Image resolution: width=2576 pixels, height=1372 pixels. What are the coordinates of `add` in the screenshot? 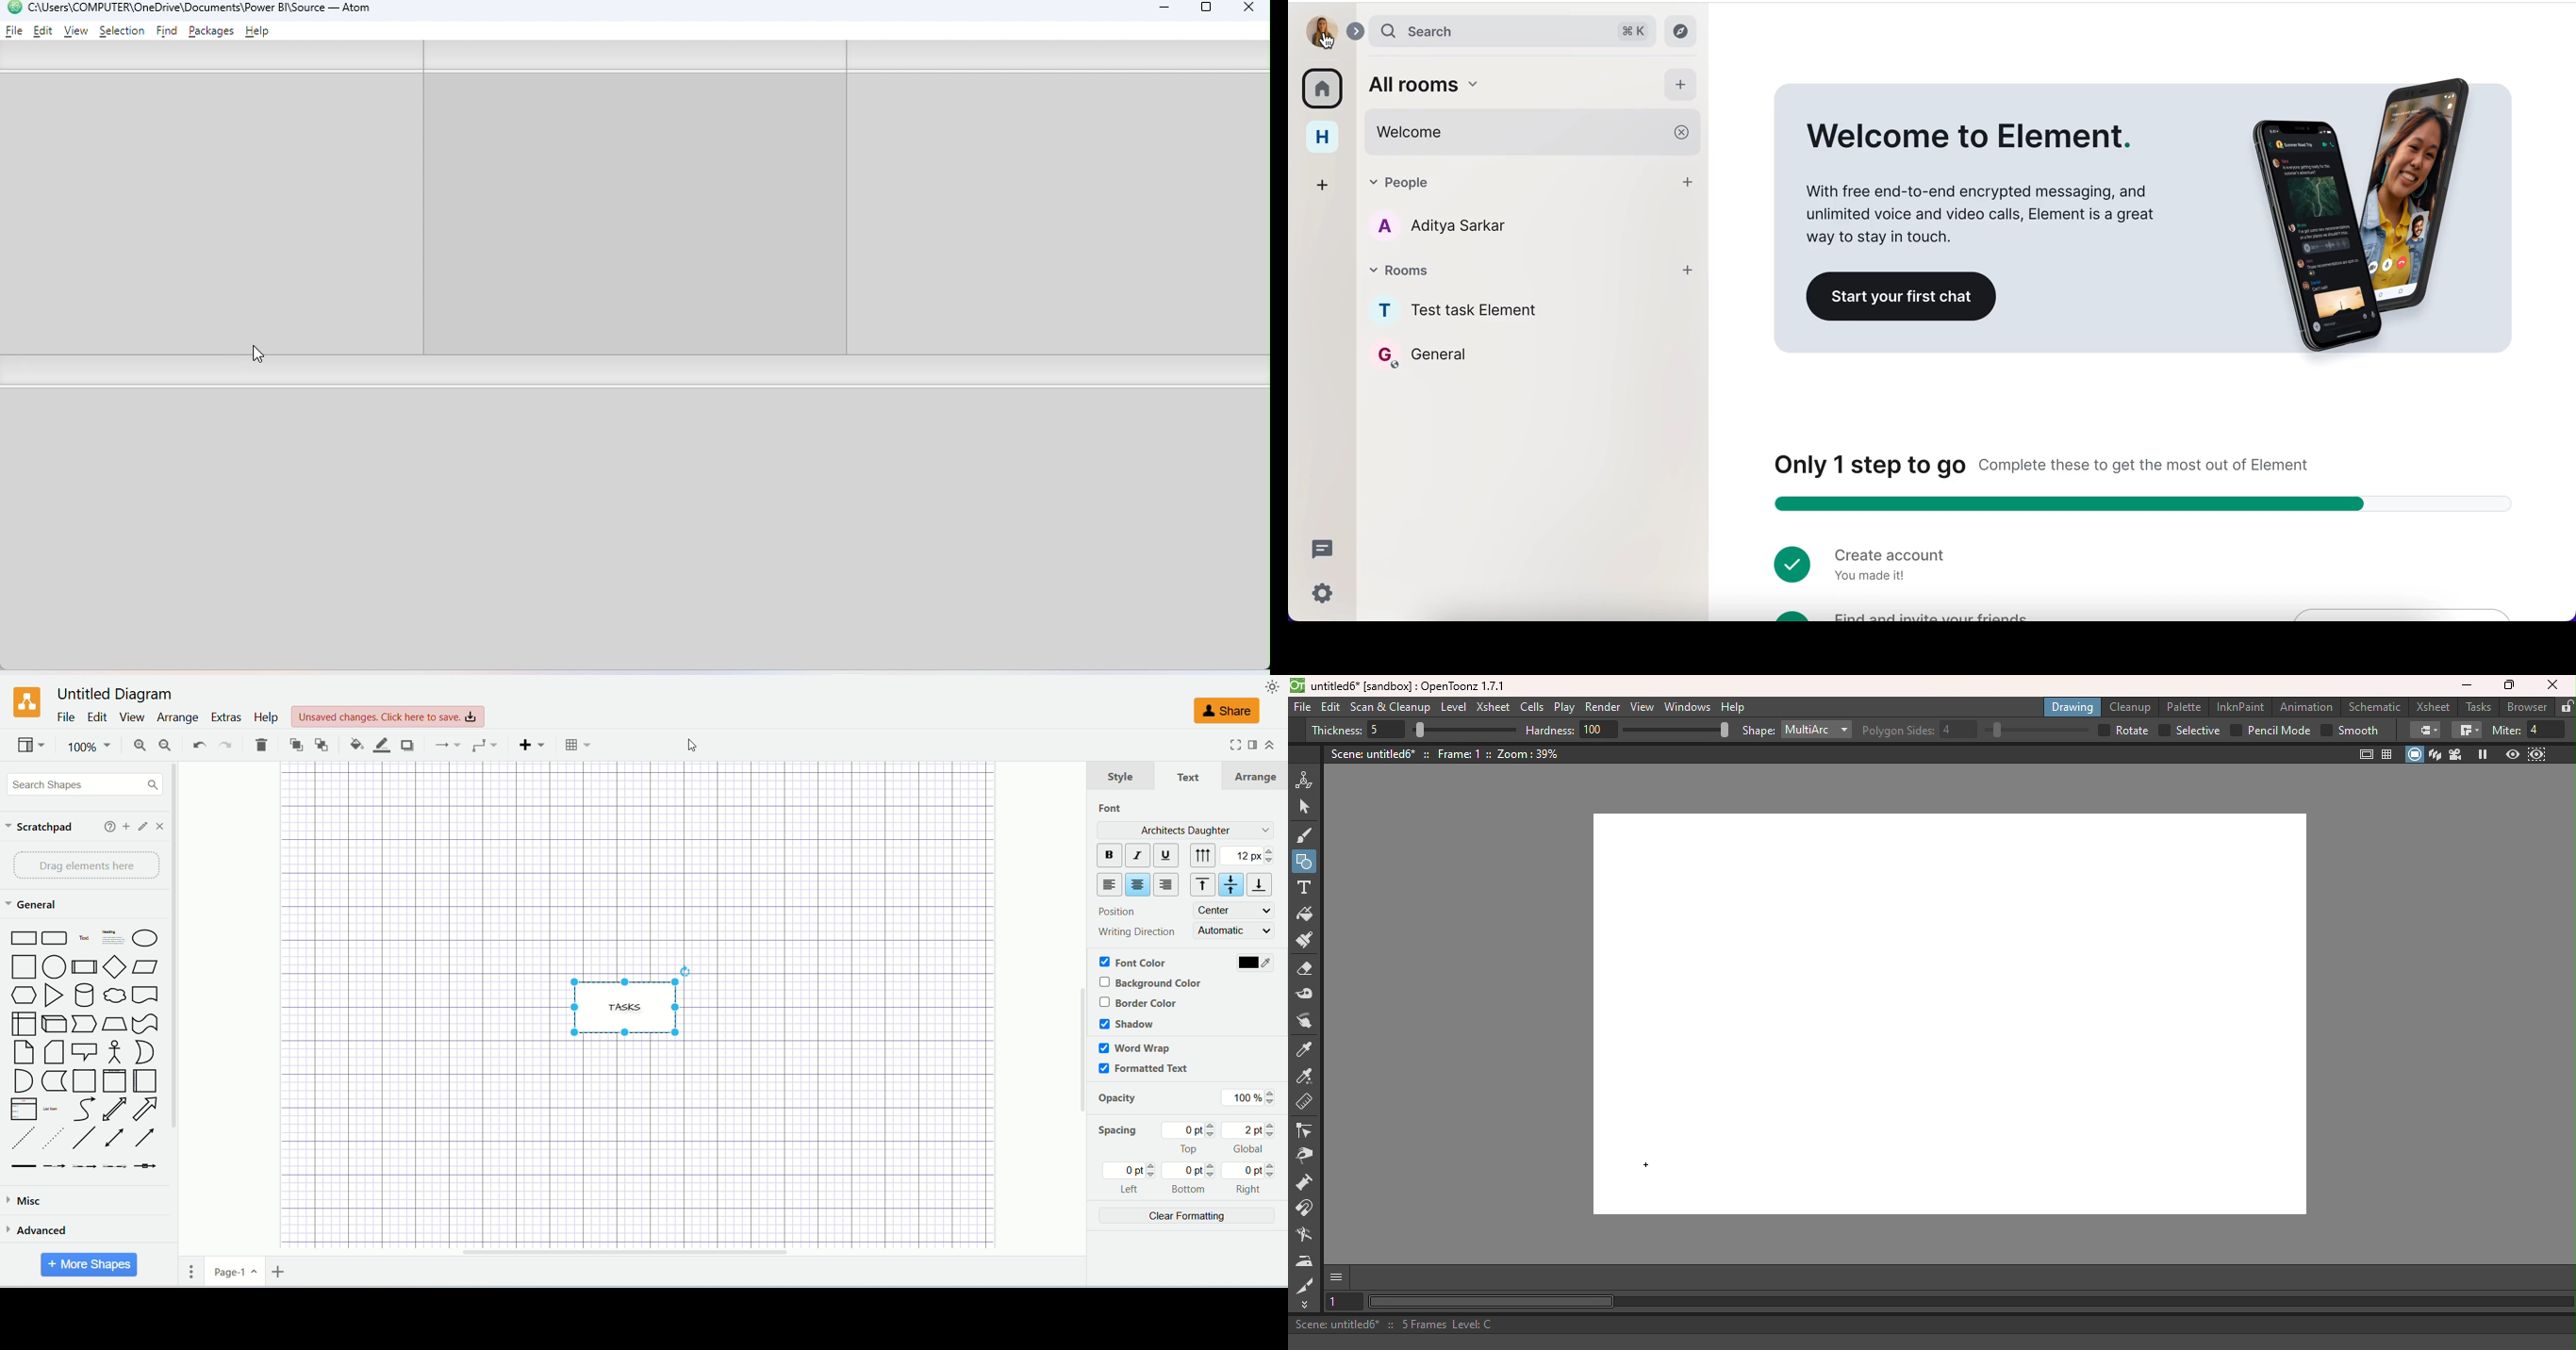 It's located at (1692, 185).